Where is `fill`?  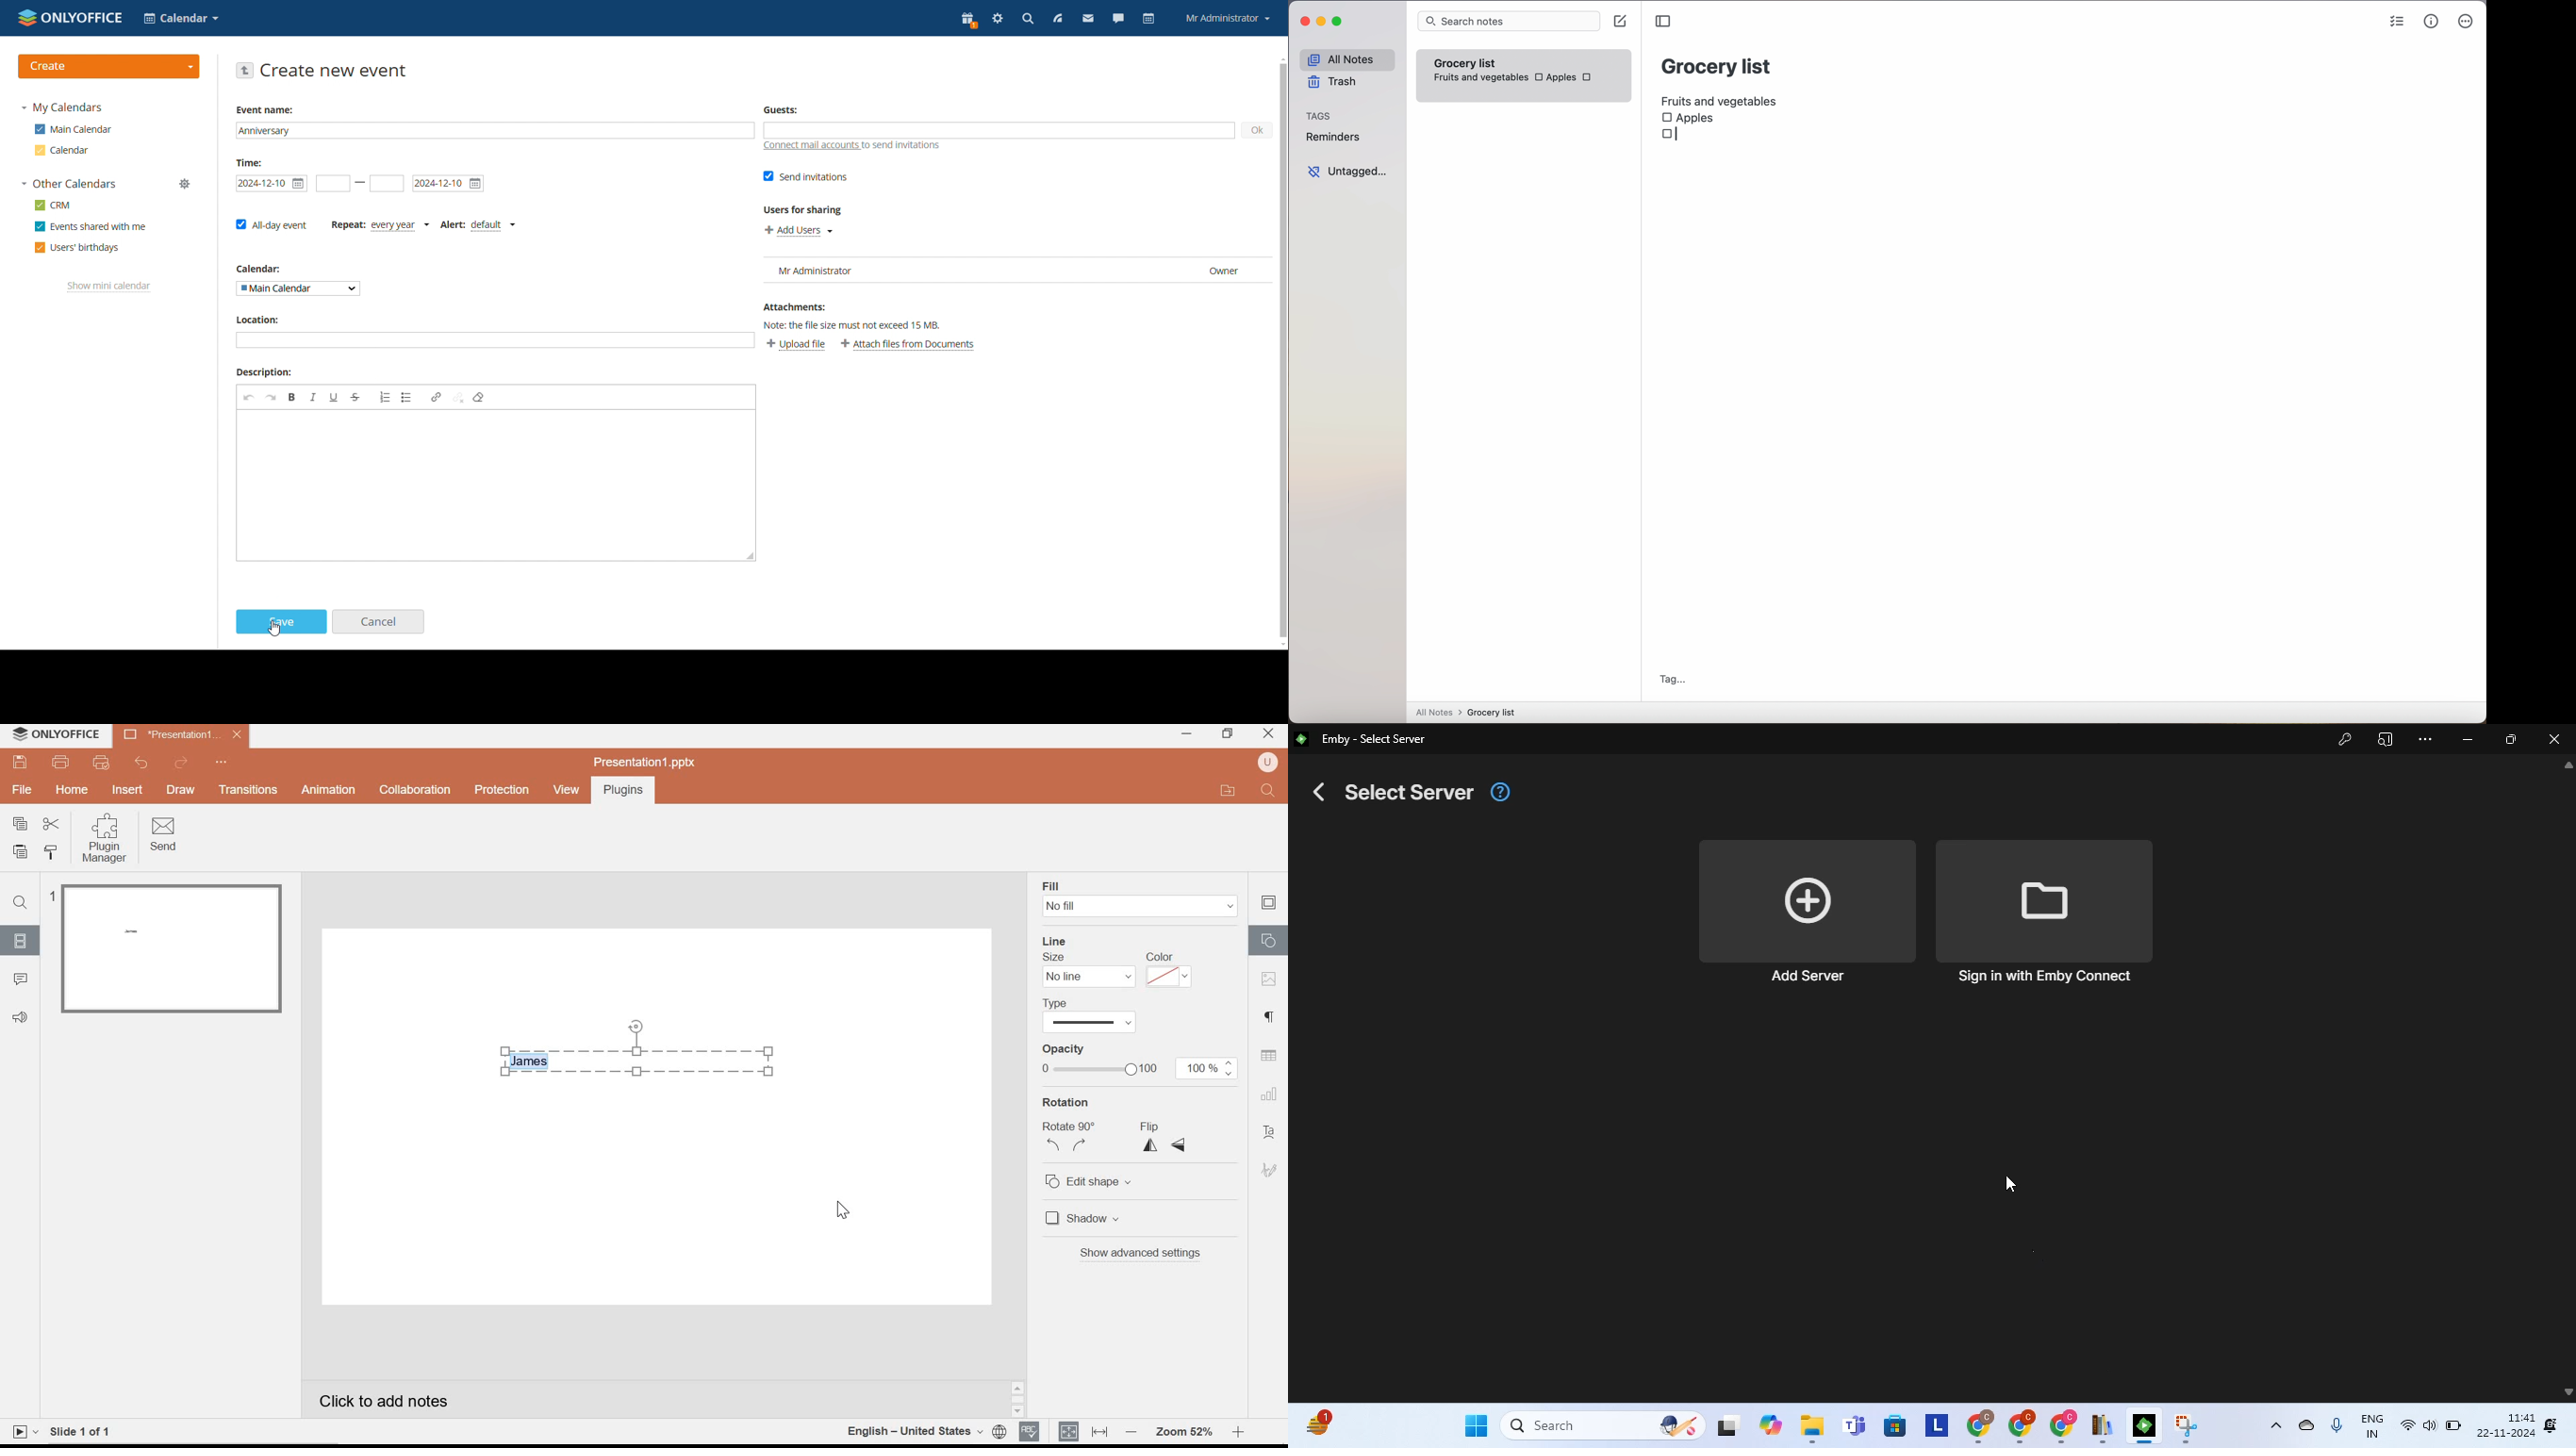
fill is located at coordinates (1049, 885).